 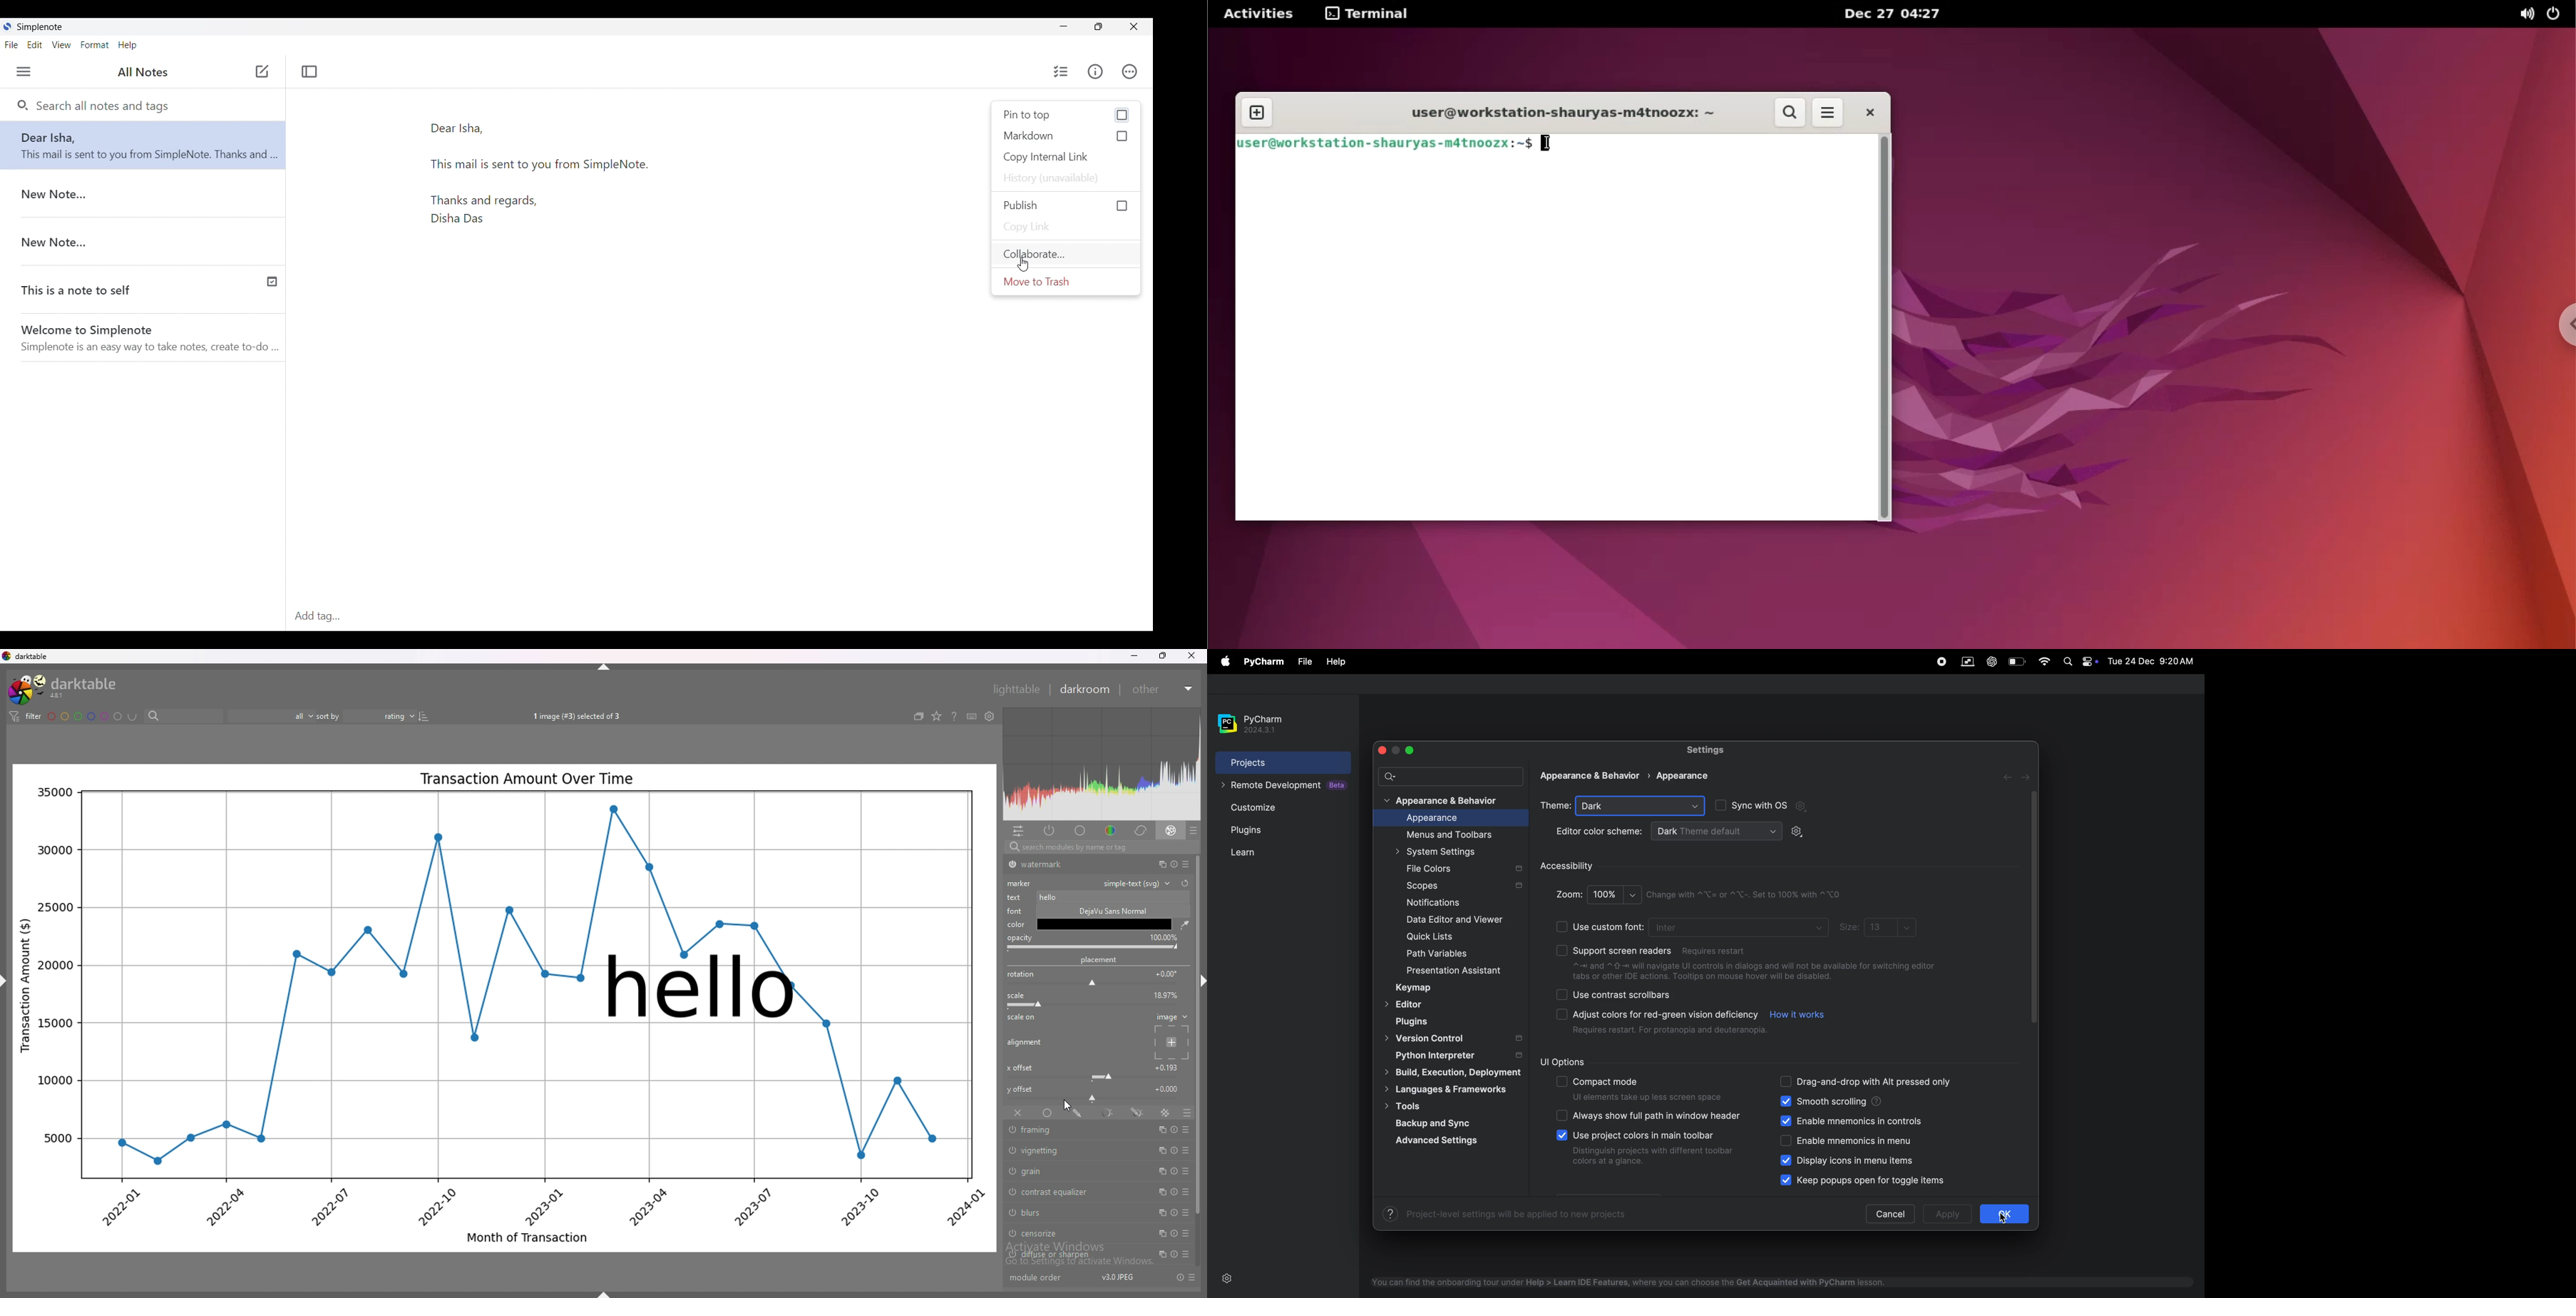 What do you see at coordinates (1270, 806) in the screenshot?
I see `customize` at bounding box center [1270, 806].